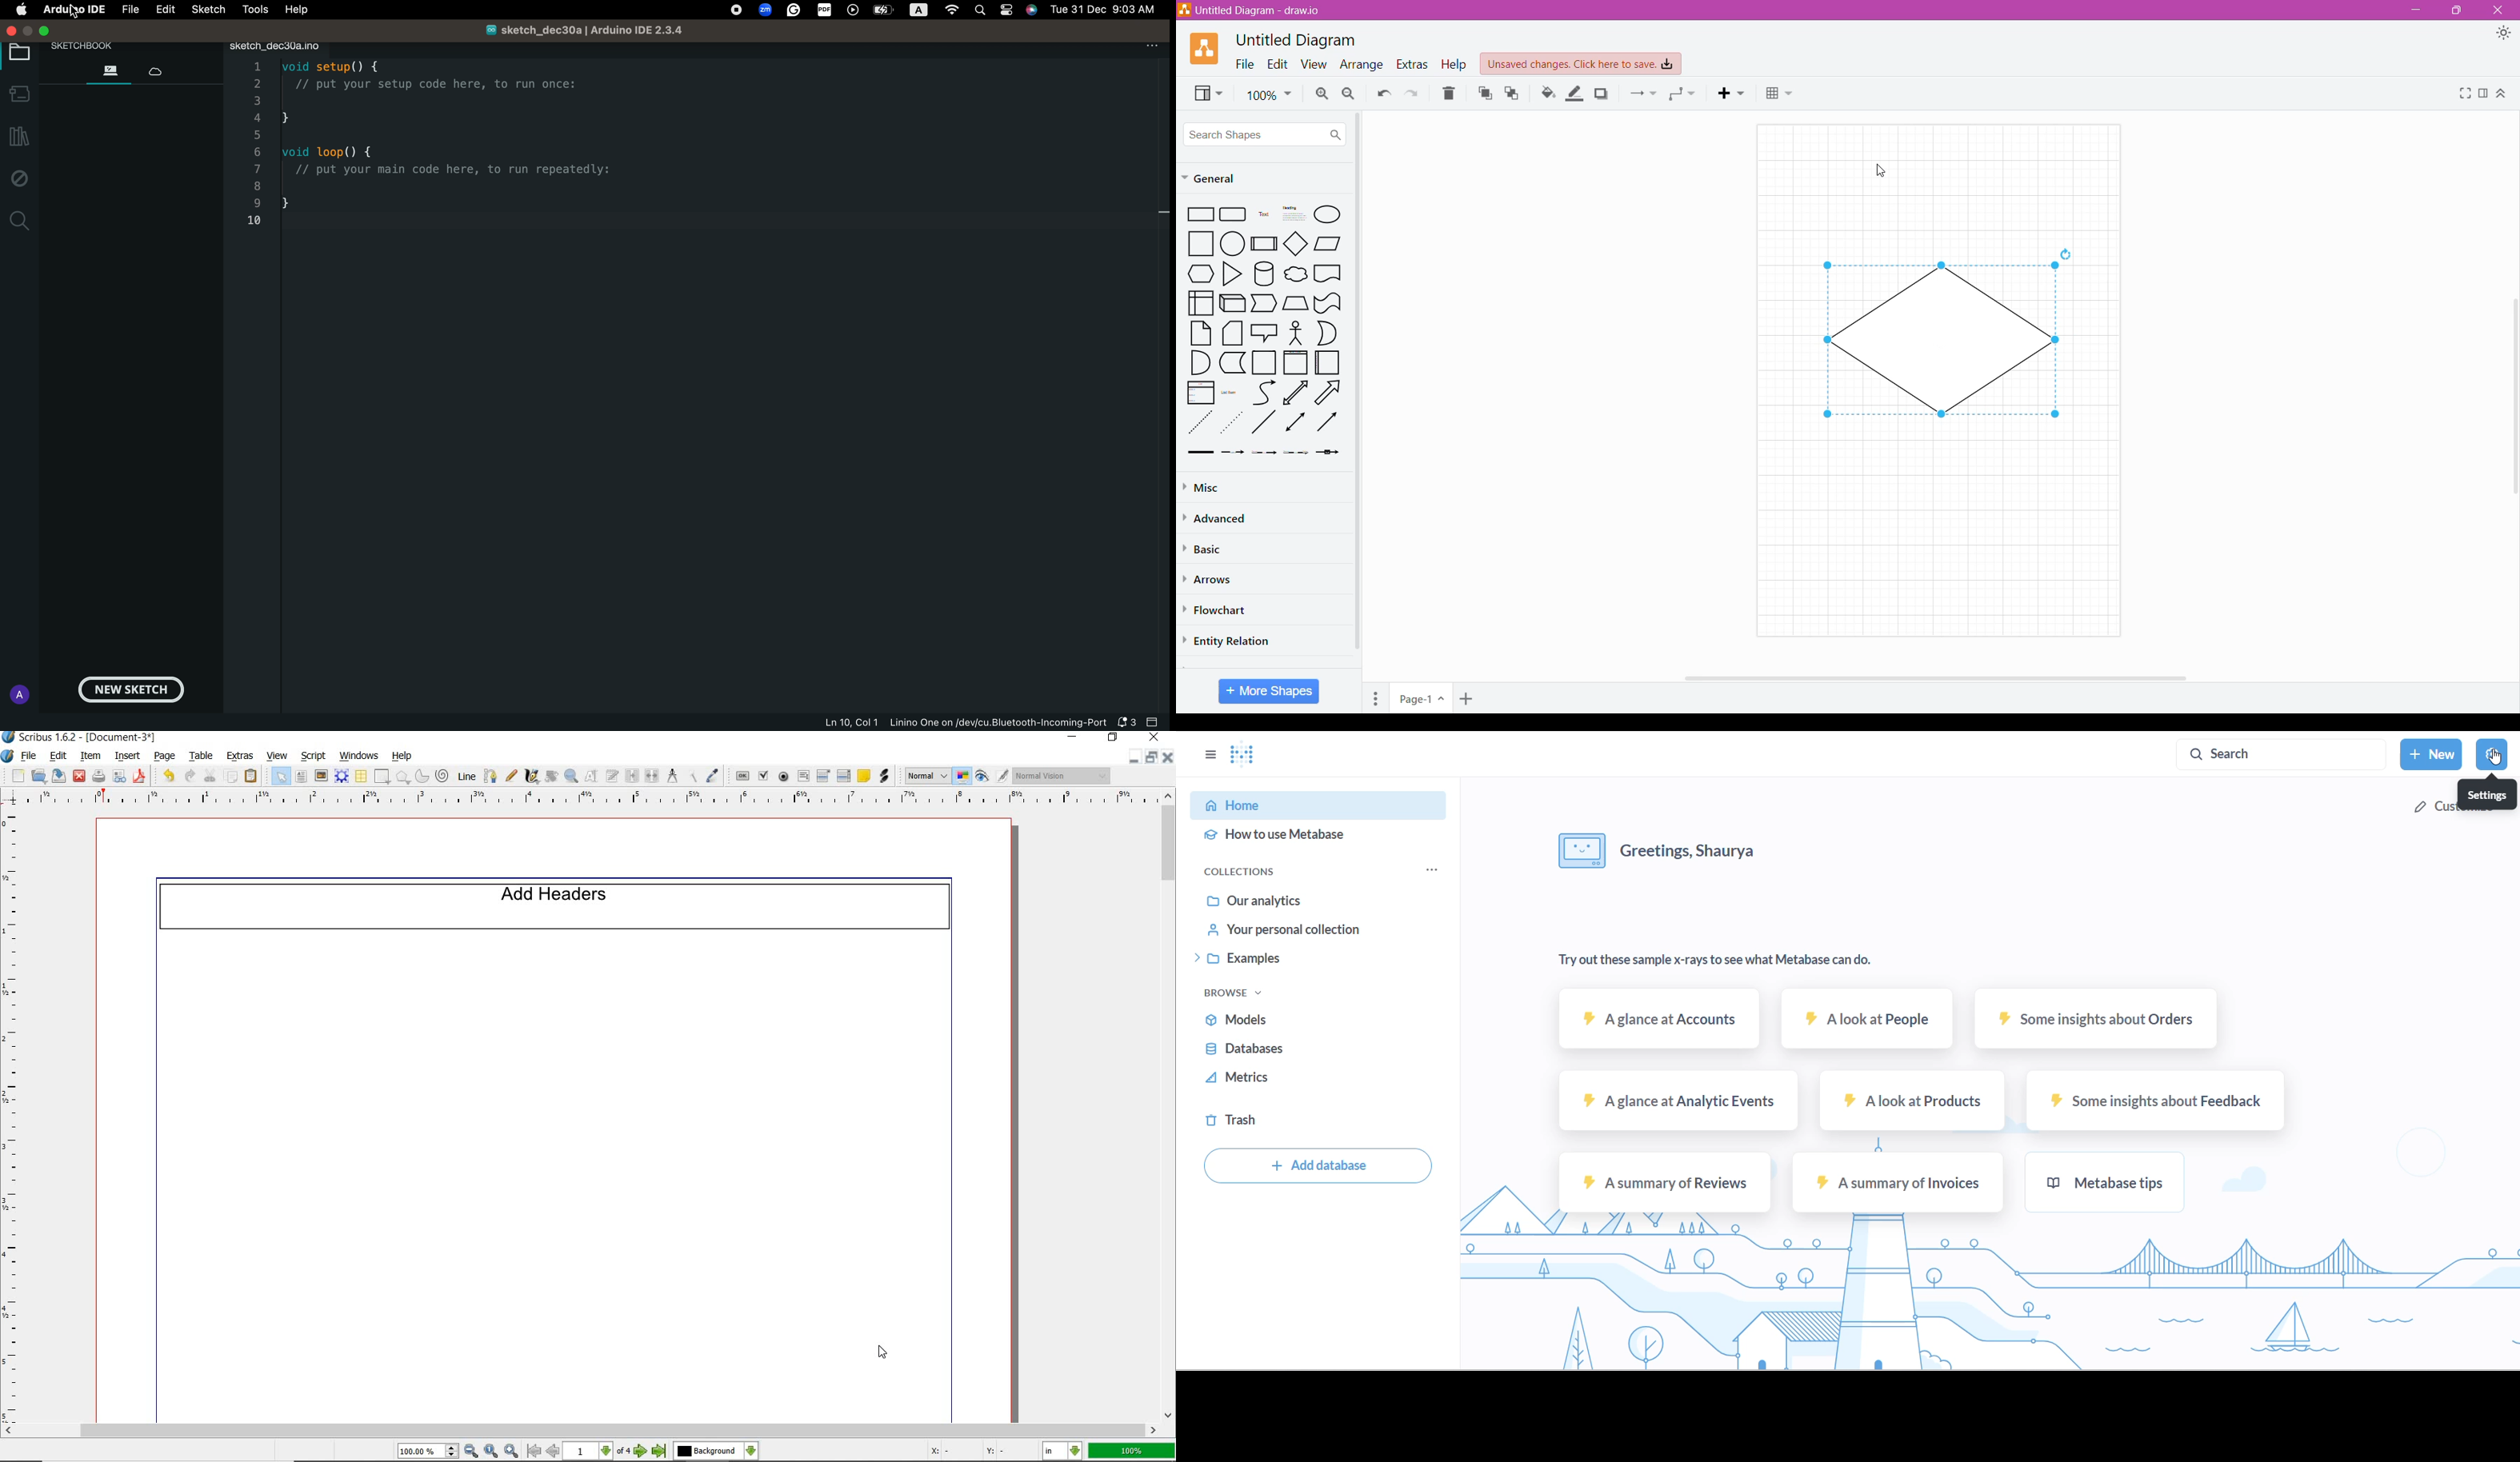 The height and width of the screenshot is (1484, 2520). I want to click on A glance at Analytic events, so click(1676, 1099).